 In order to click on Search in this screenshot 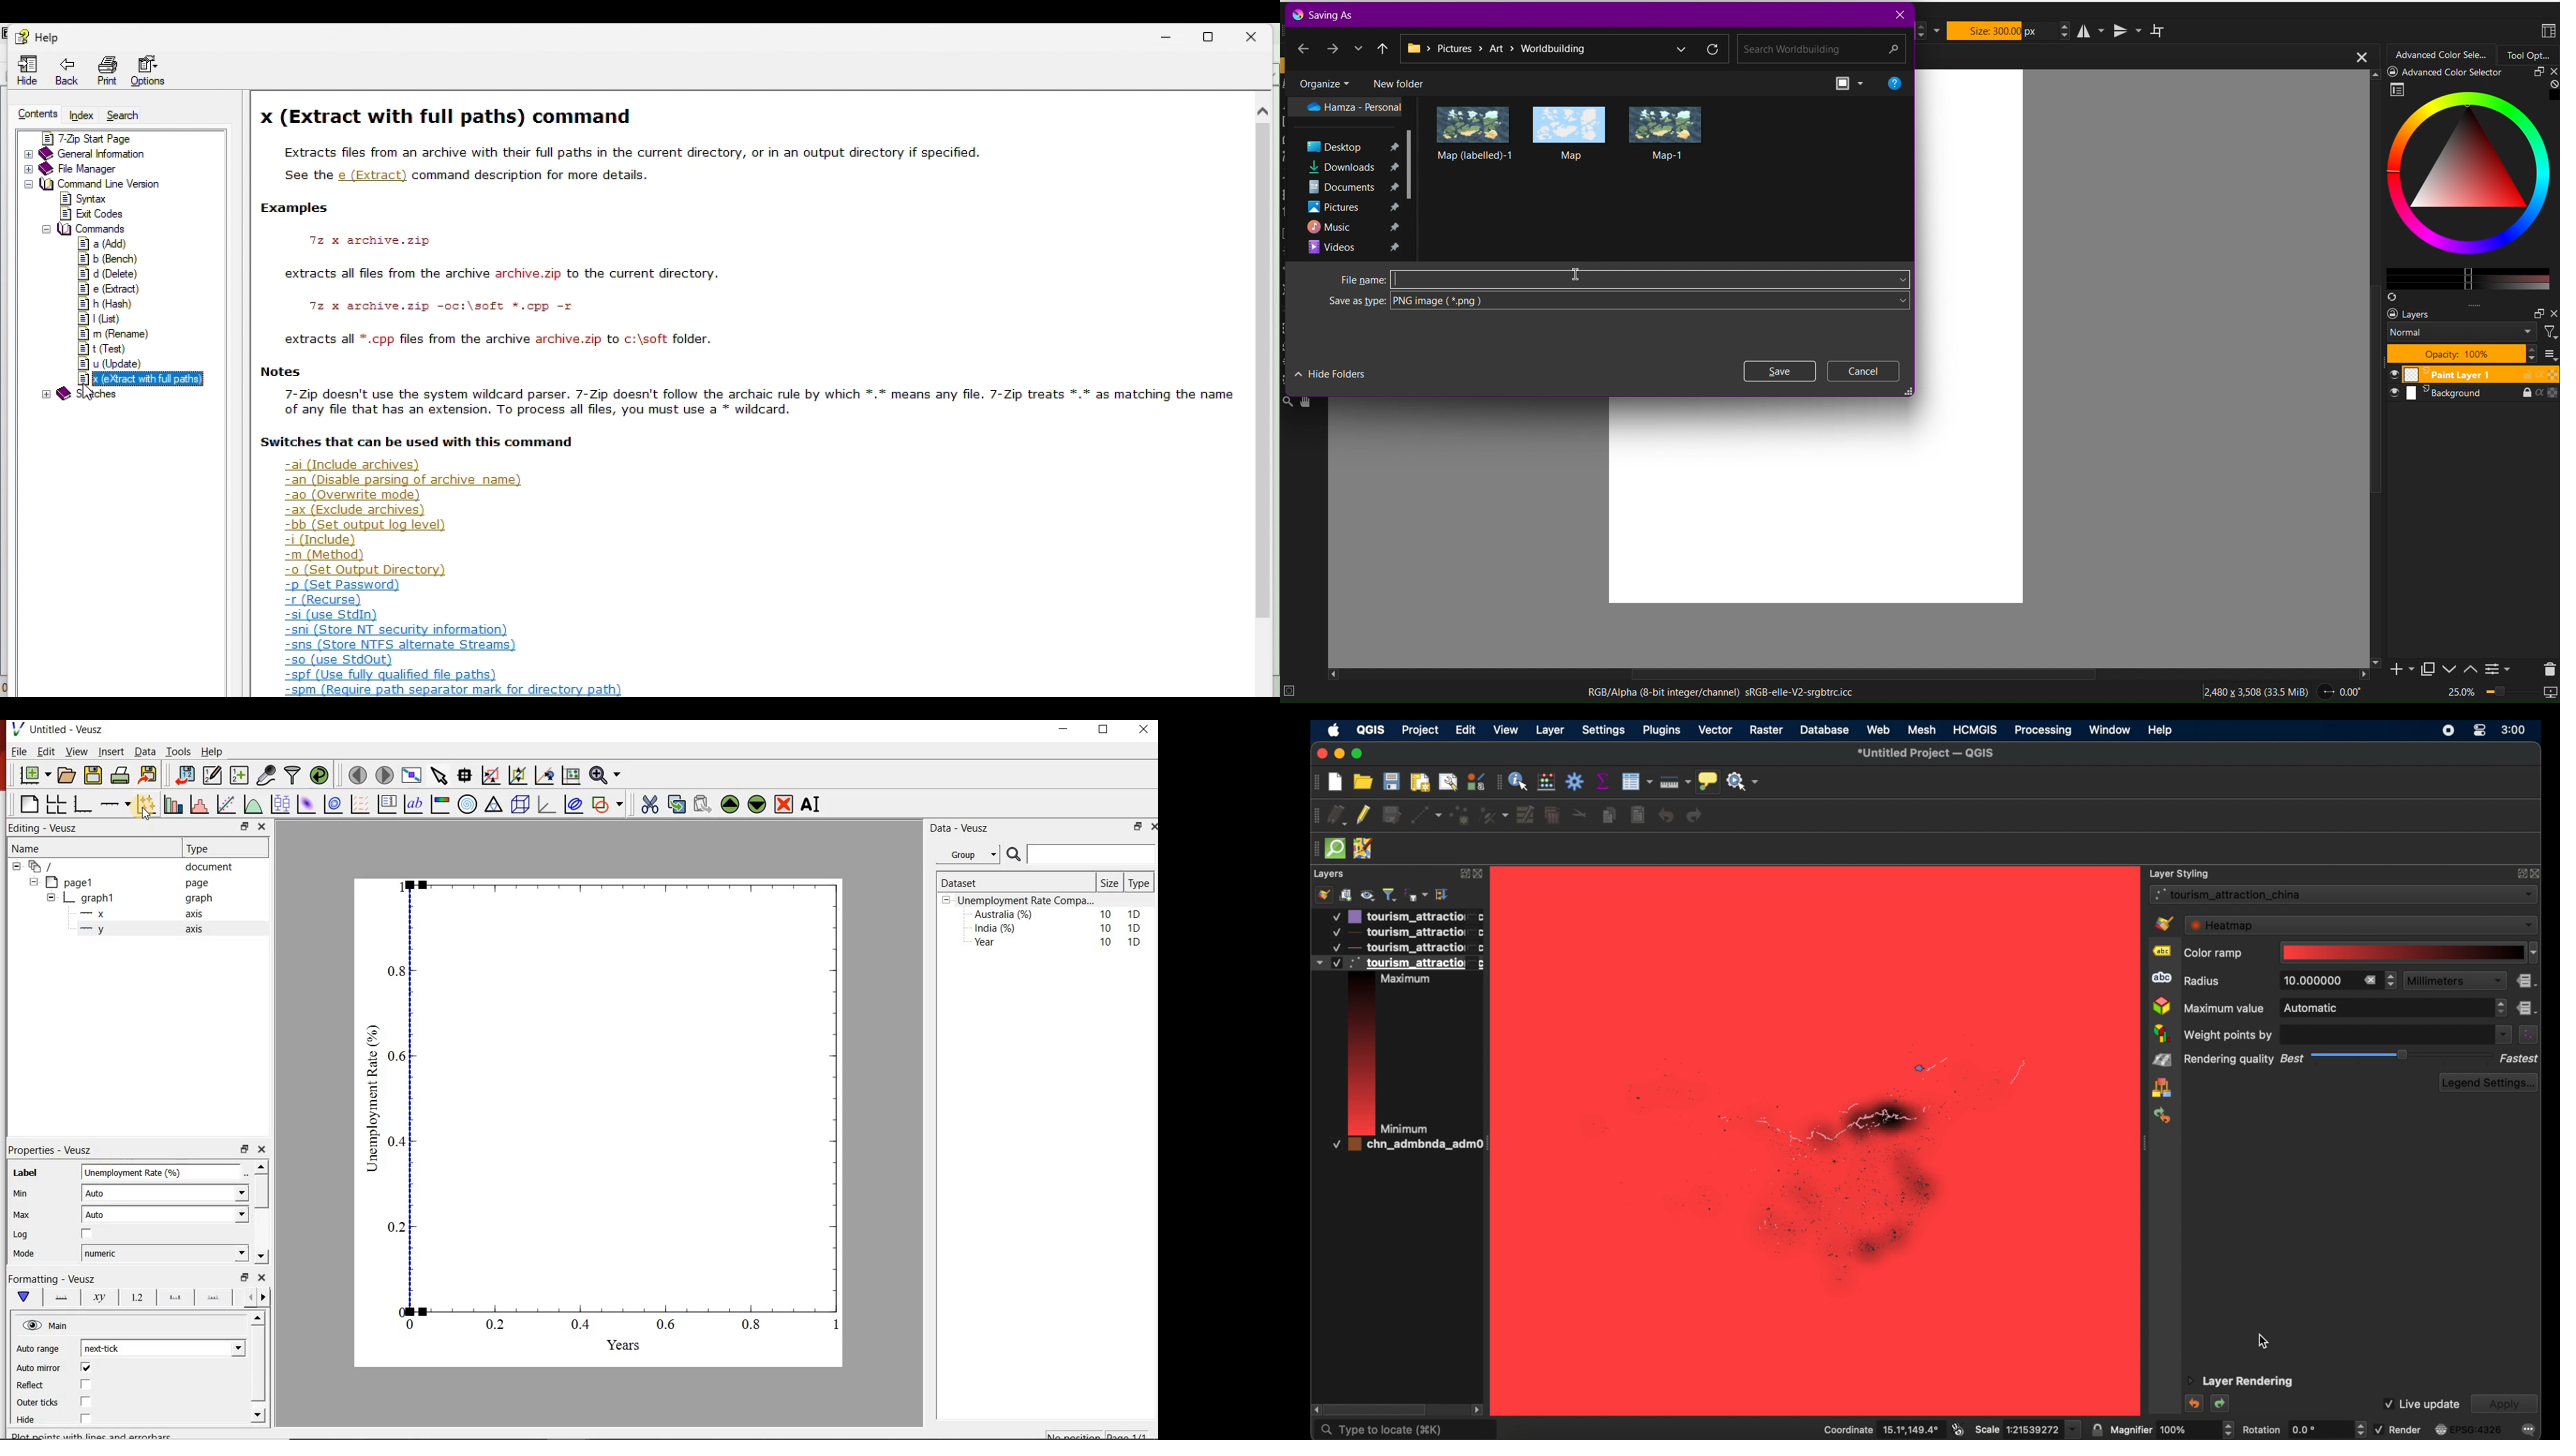, I will do `click(125, 115)`.